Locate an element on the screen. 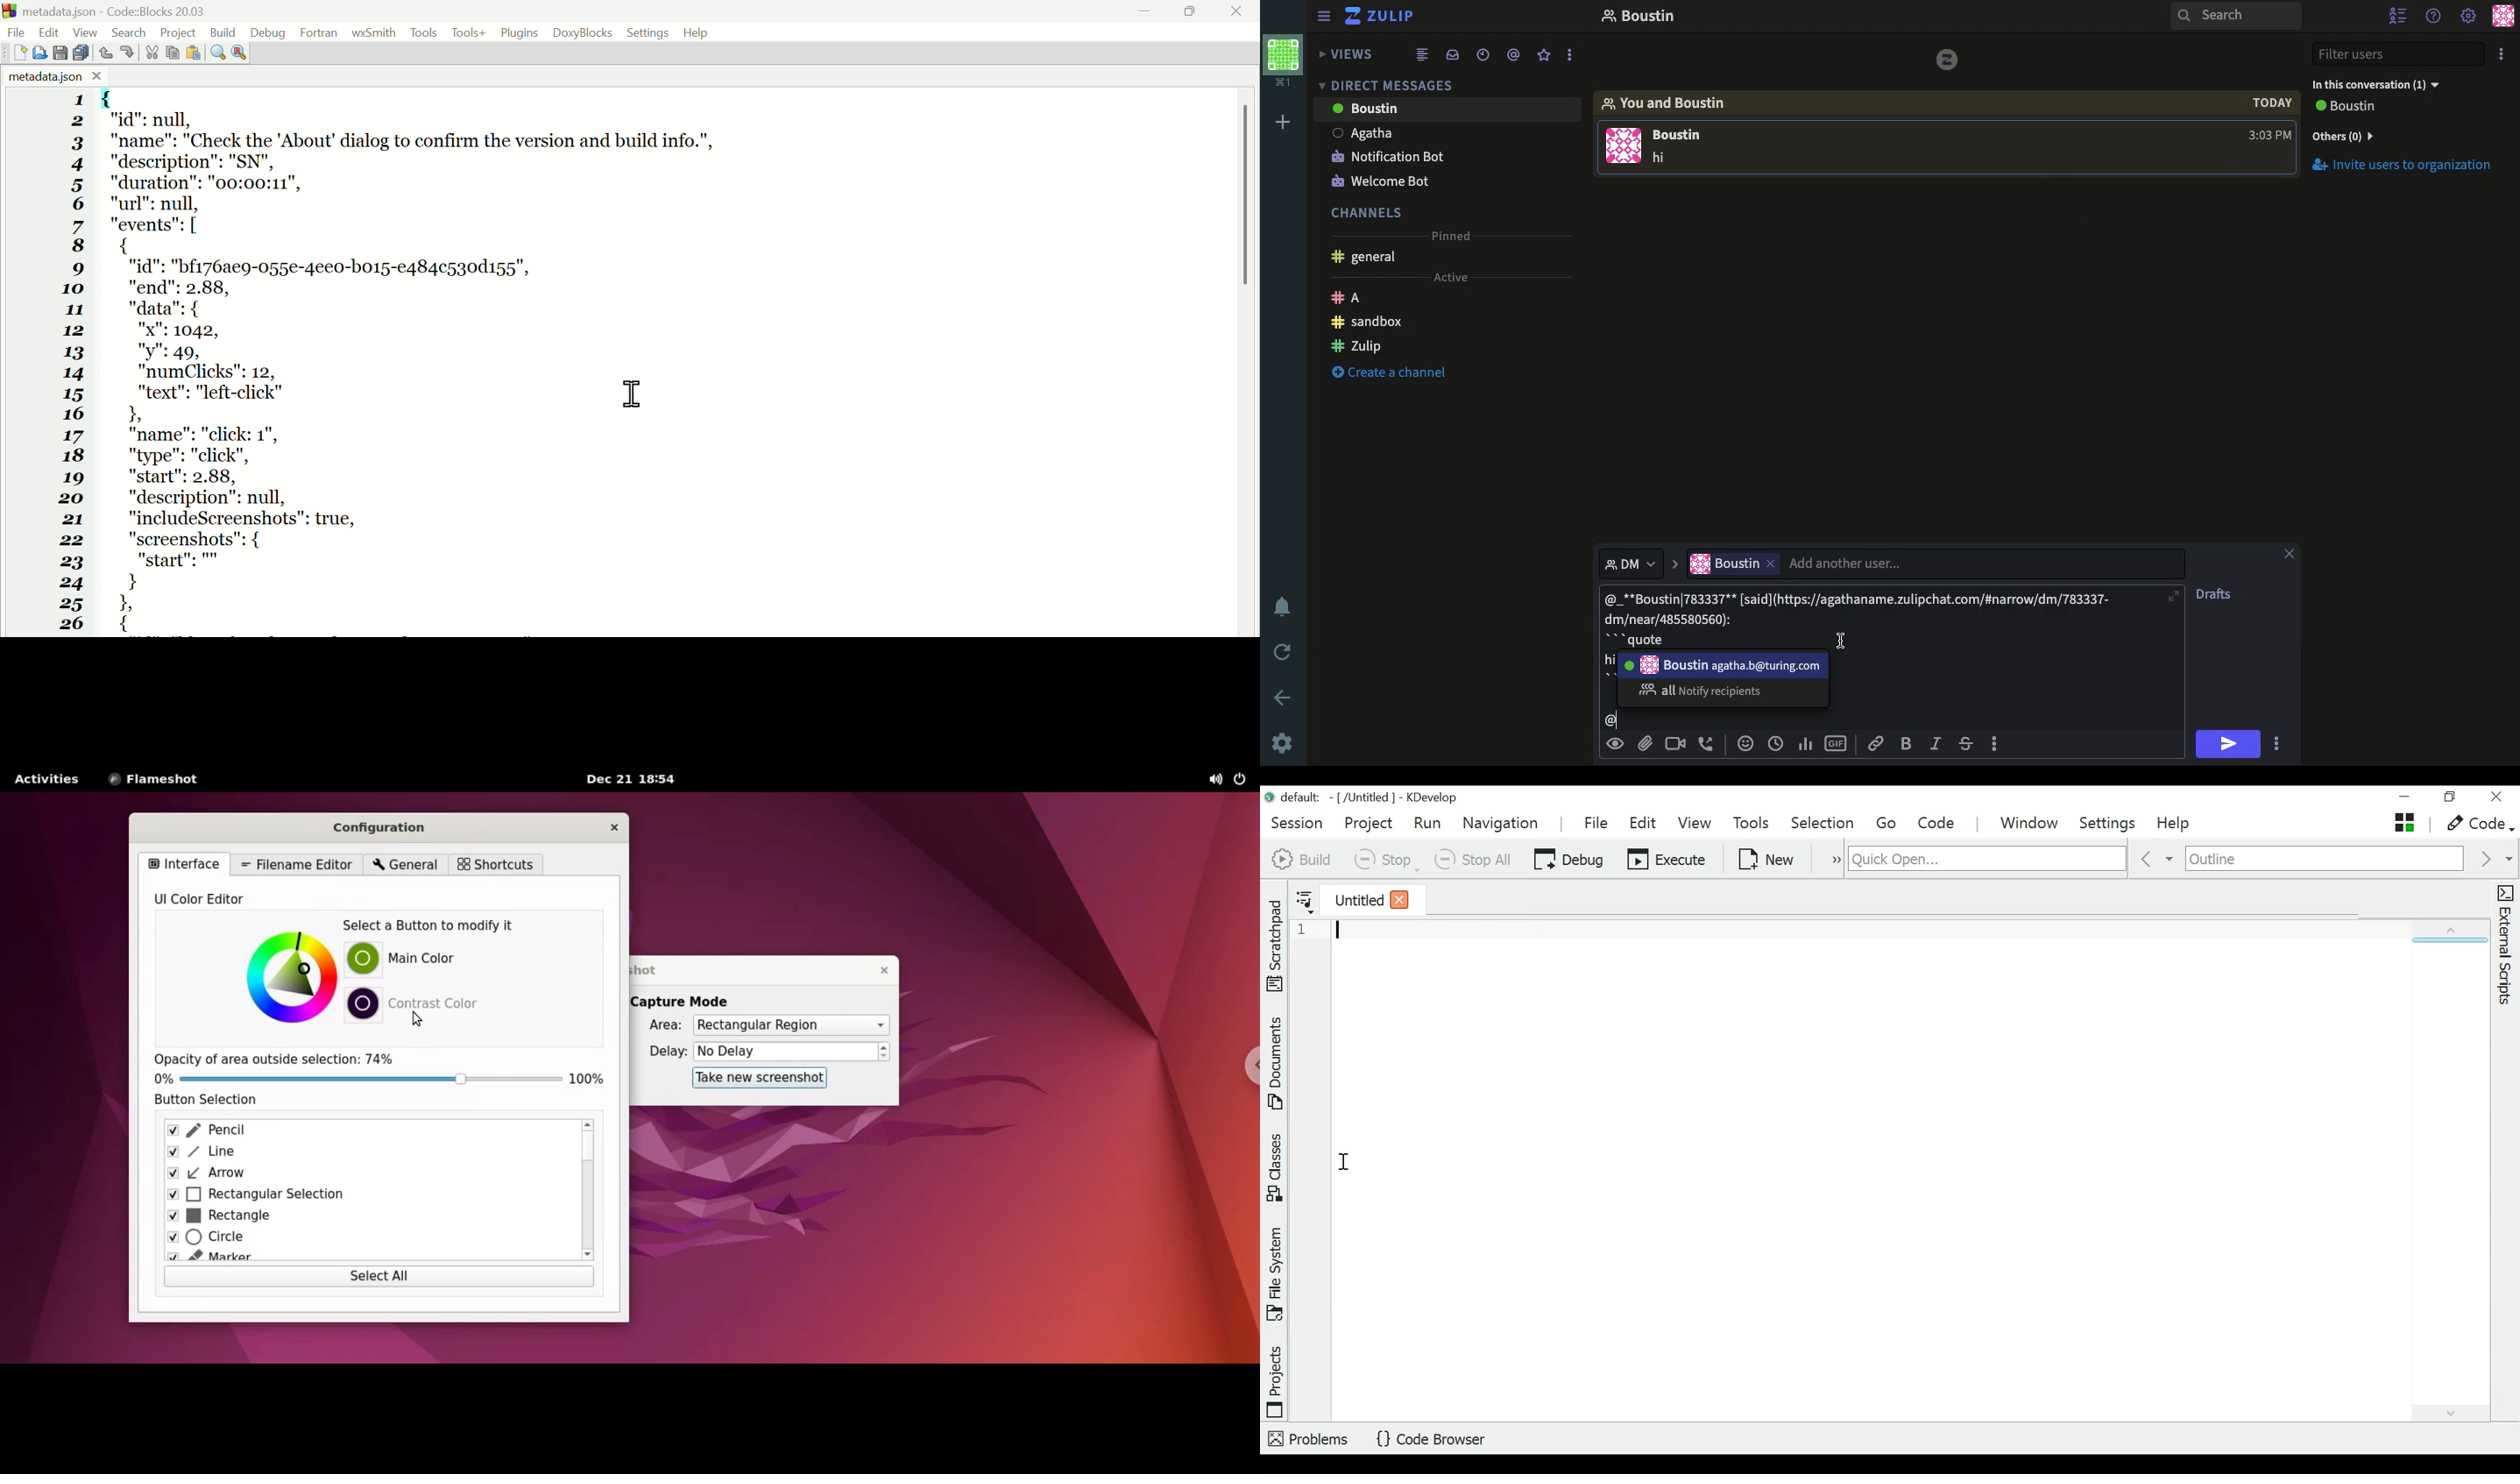 The width and height of the screenshot is (2520, 1484). Open is located at coordinates (42, 51).